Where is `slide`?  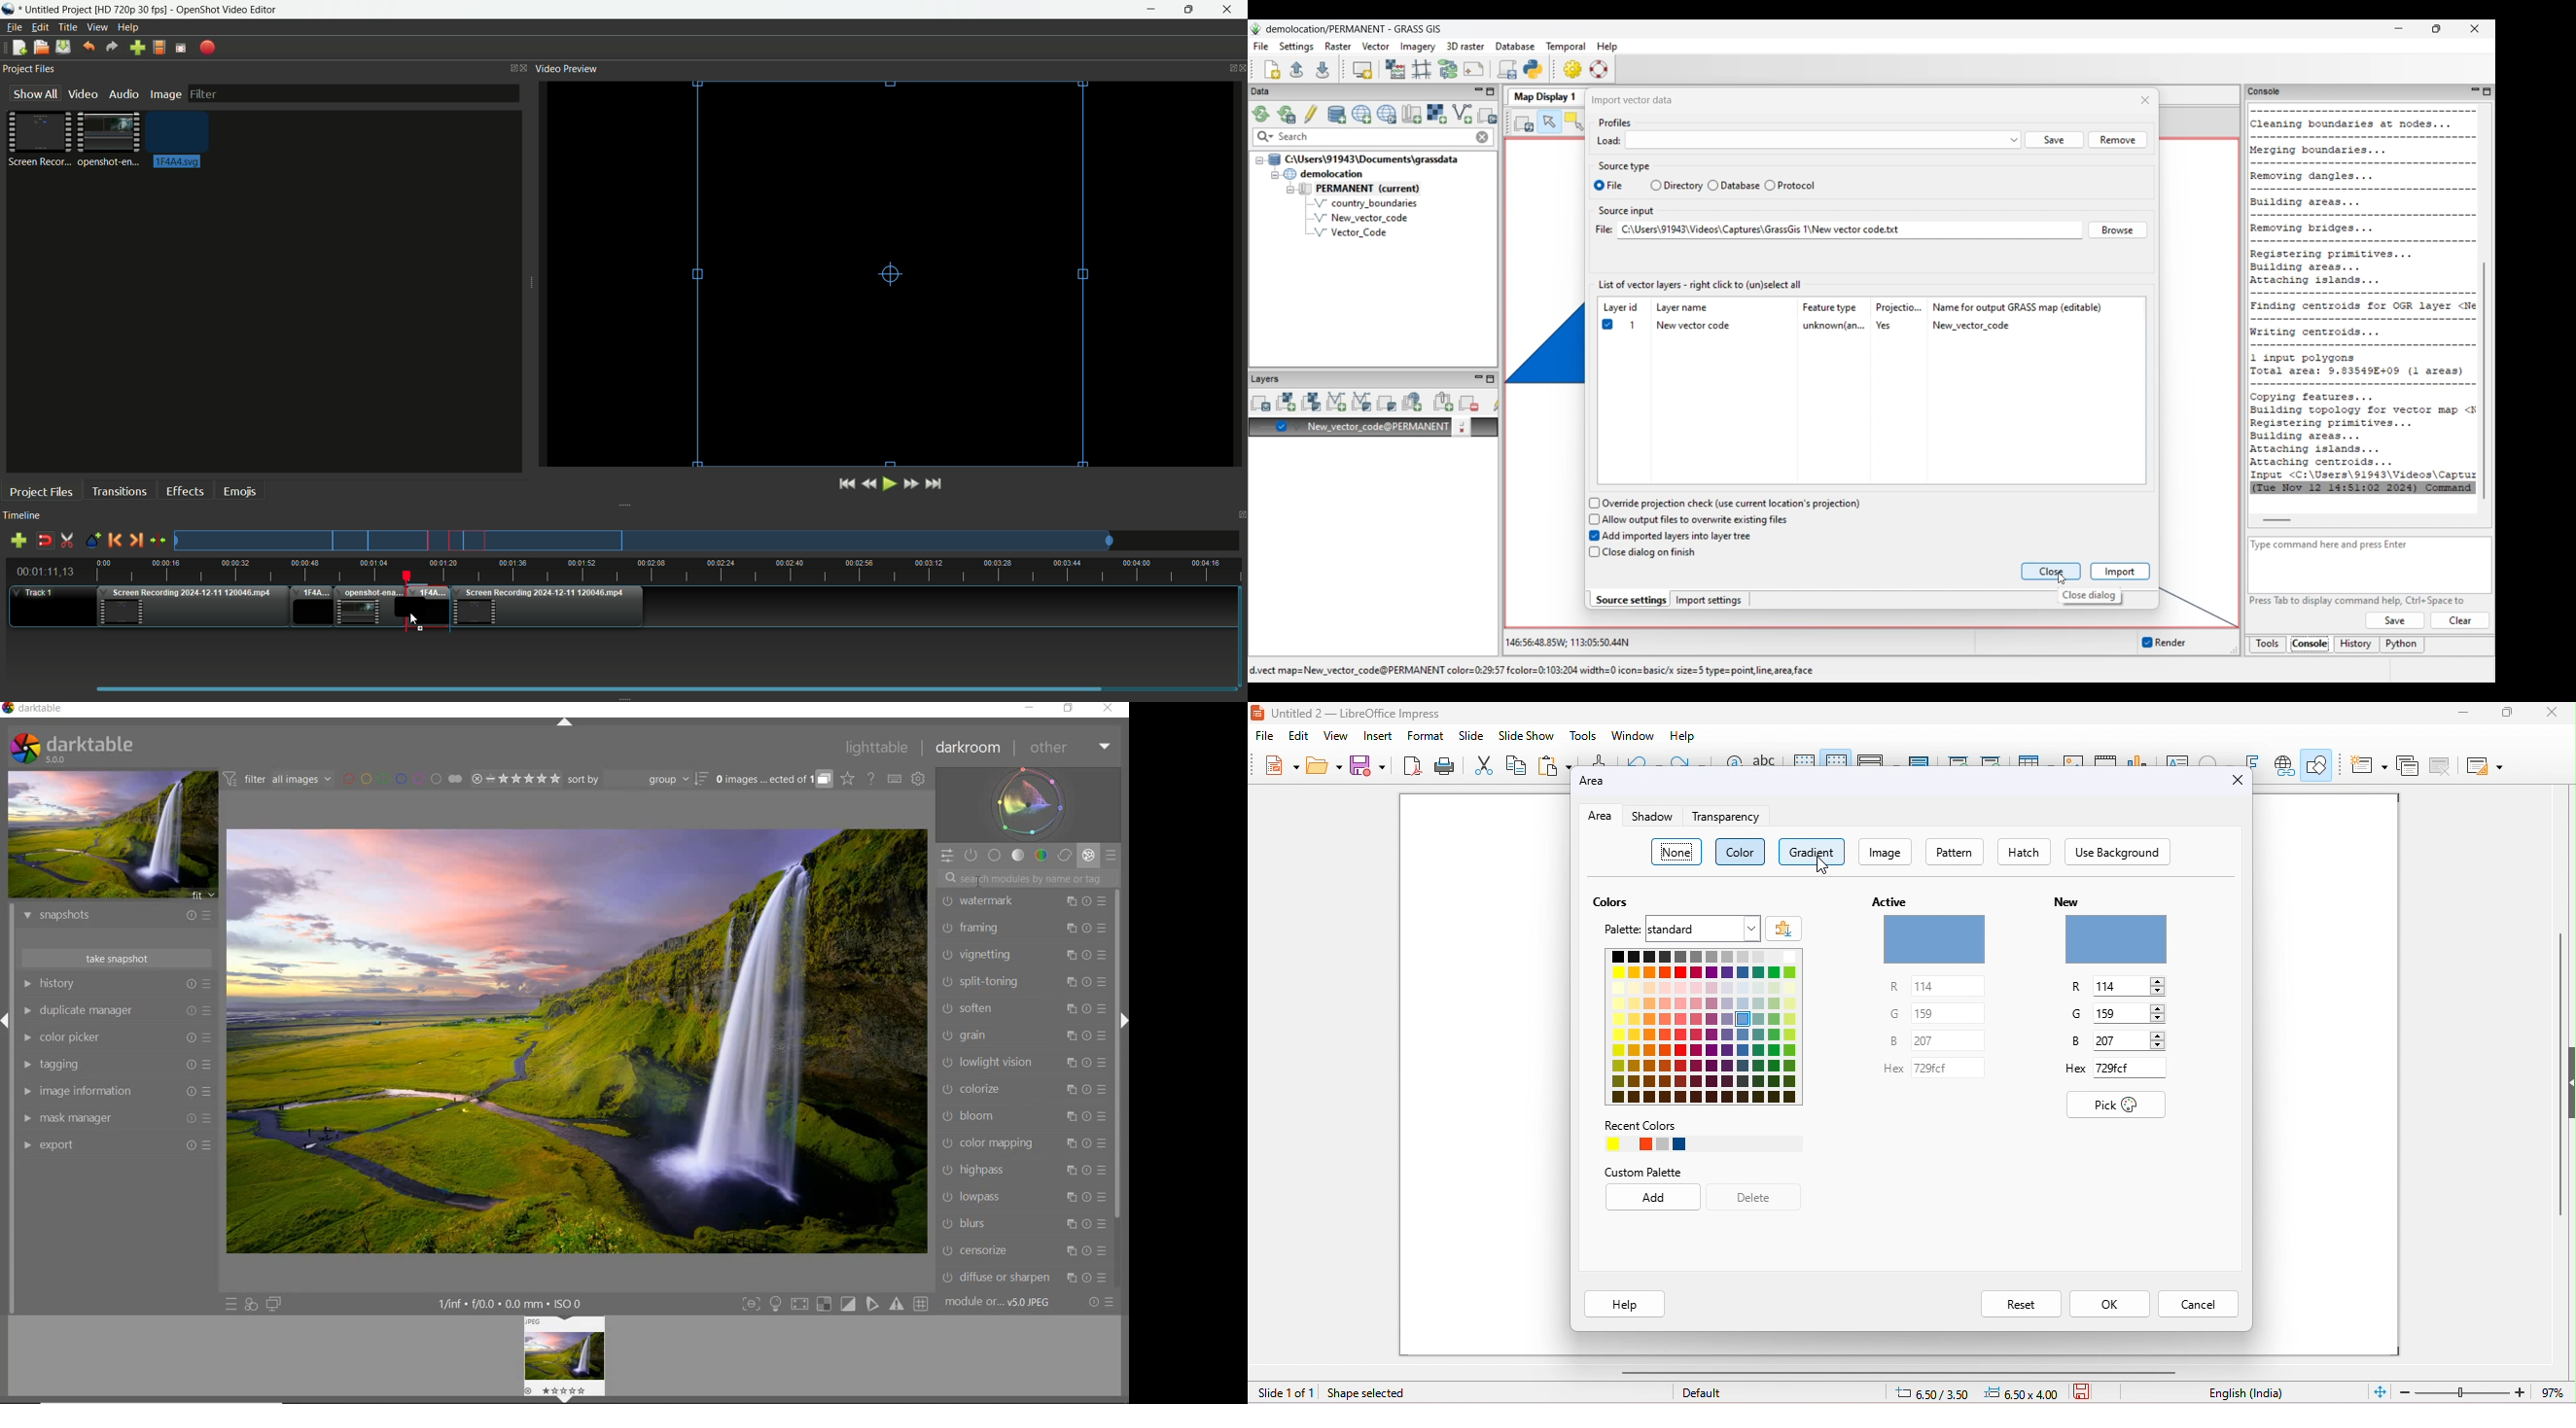 slide is located at coordinates (1471, 735).